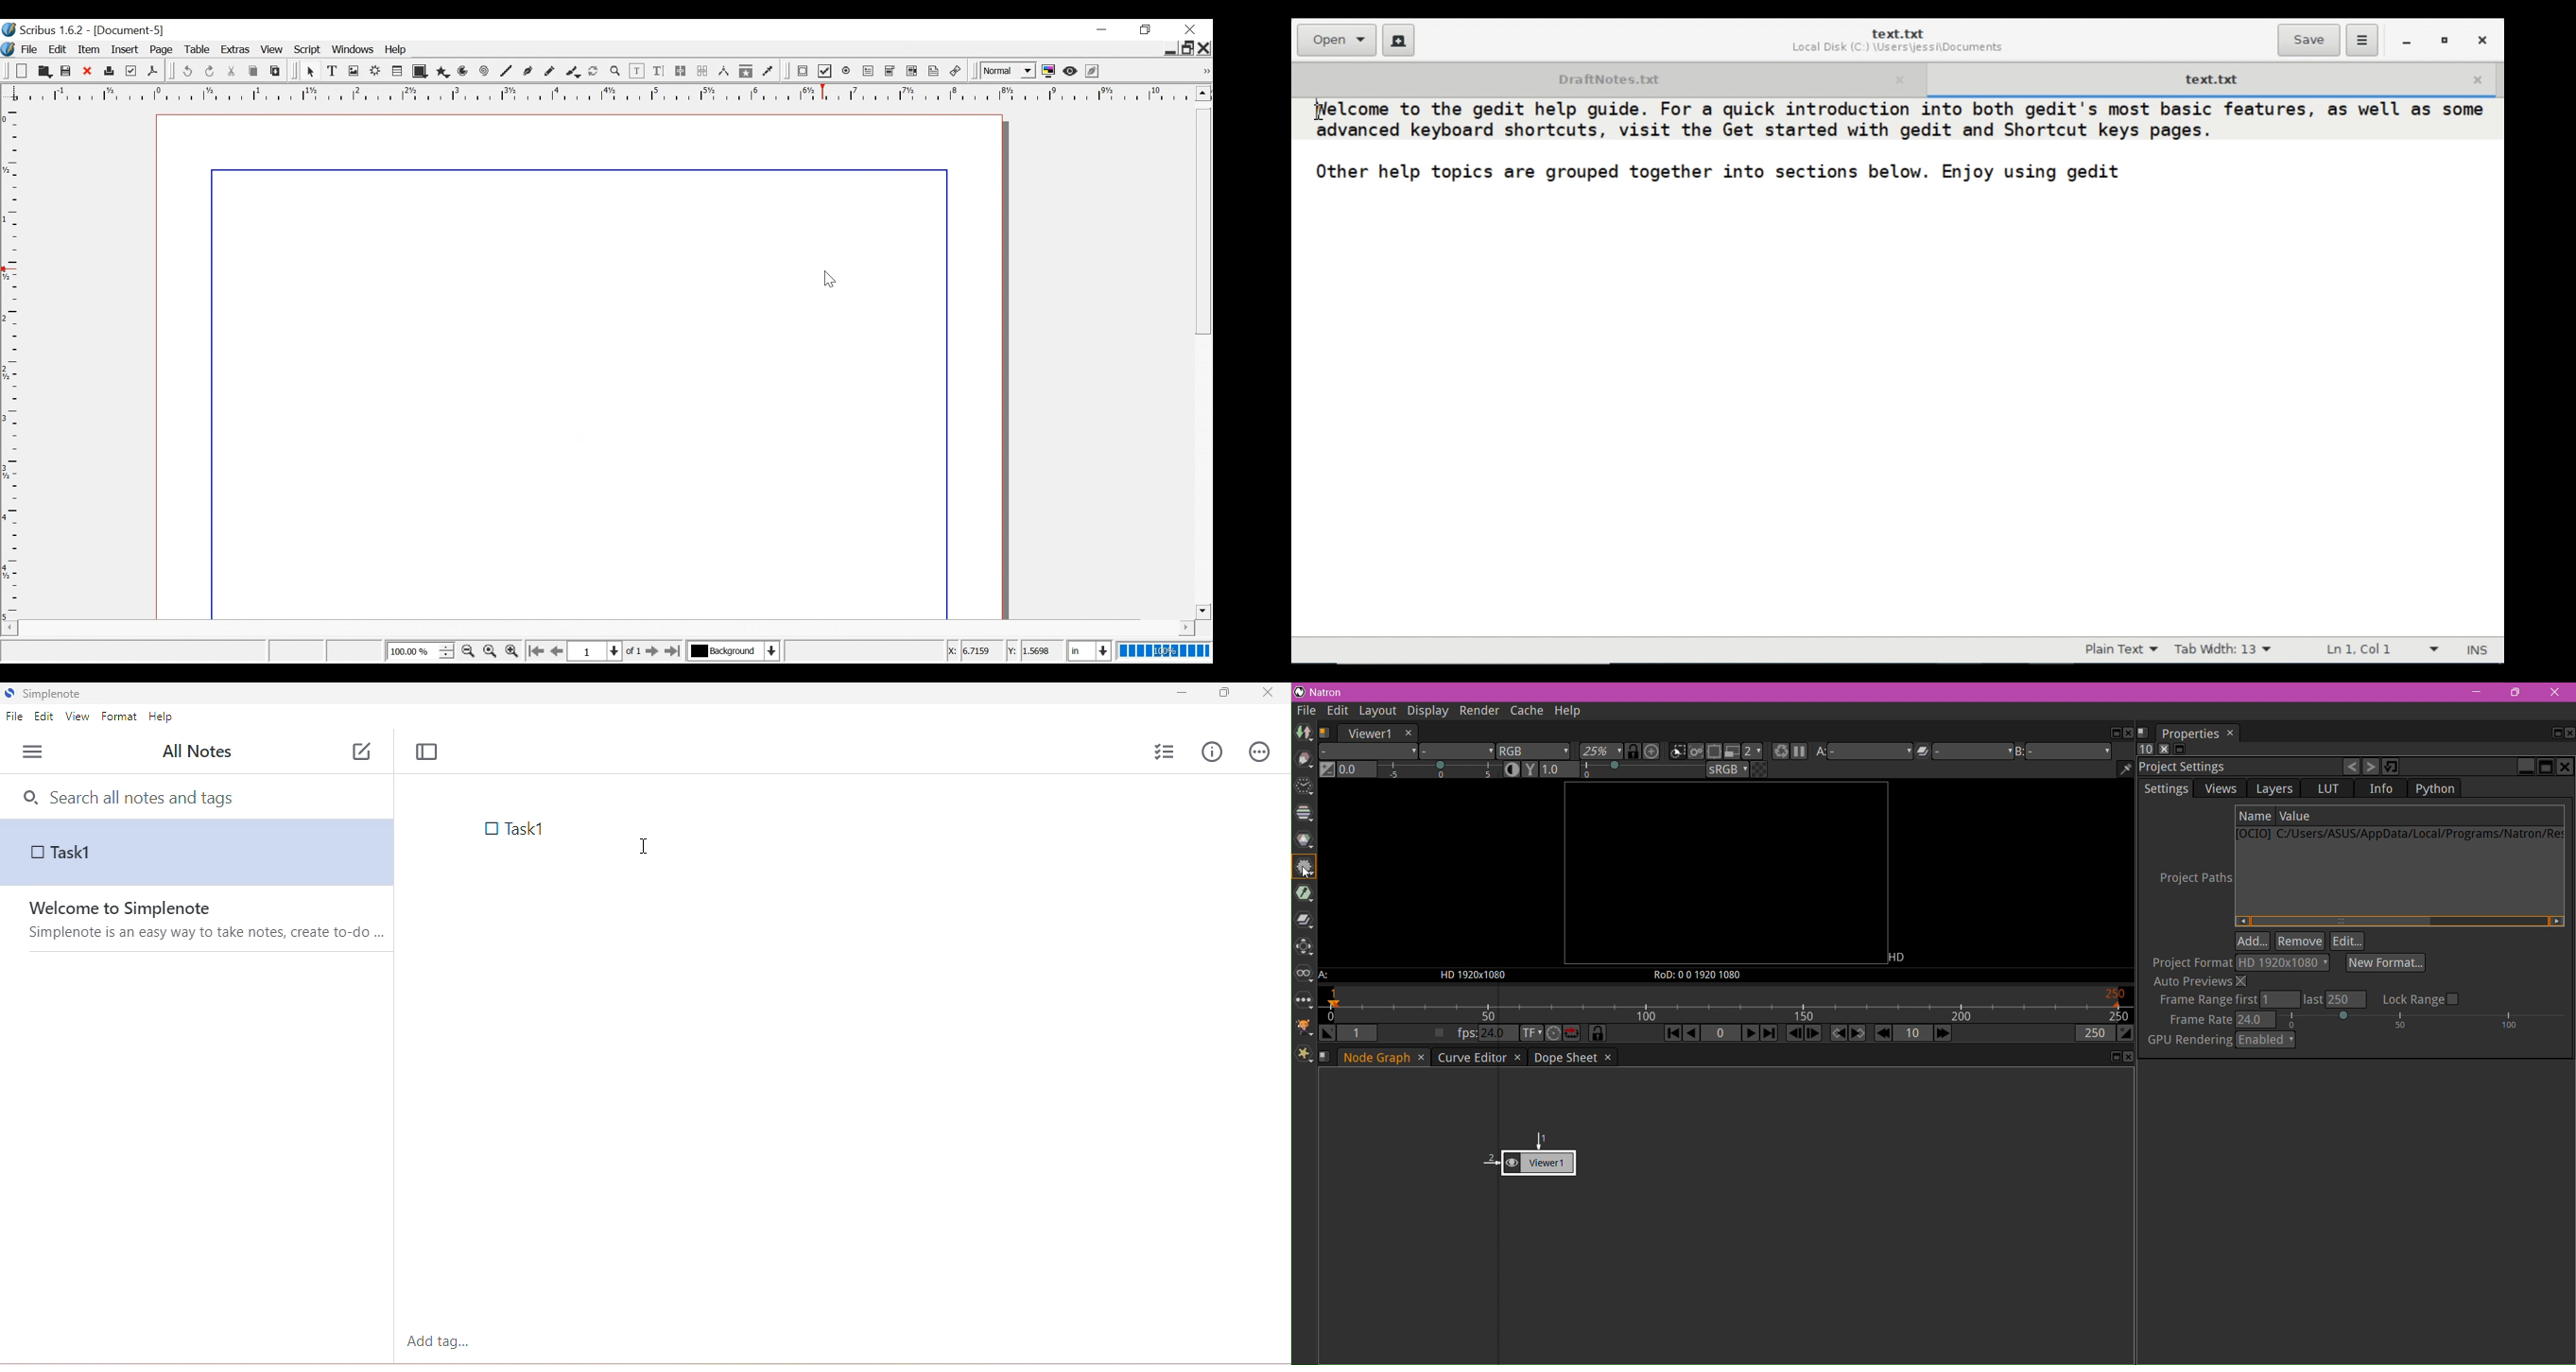  Describe the element at coordinates (46, 718) in the screenshot. I see `edit` at that location.